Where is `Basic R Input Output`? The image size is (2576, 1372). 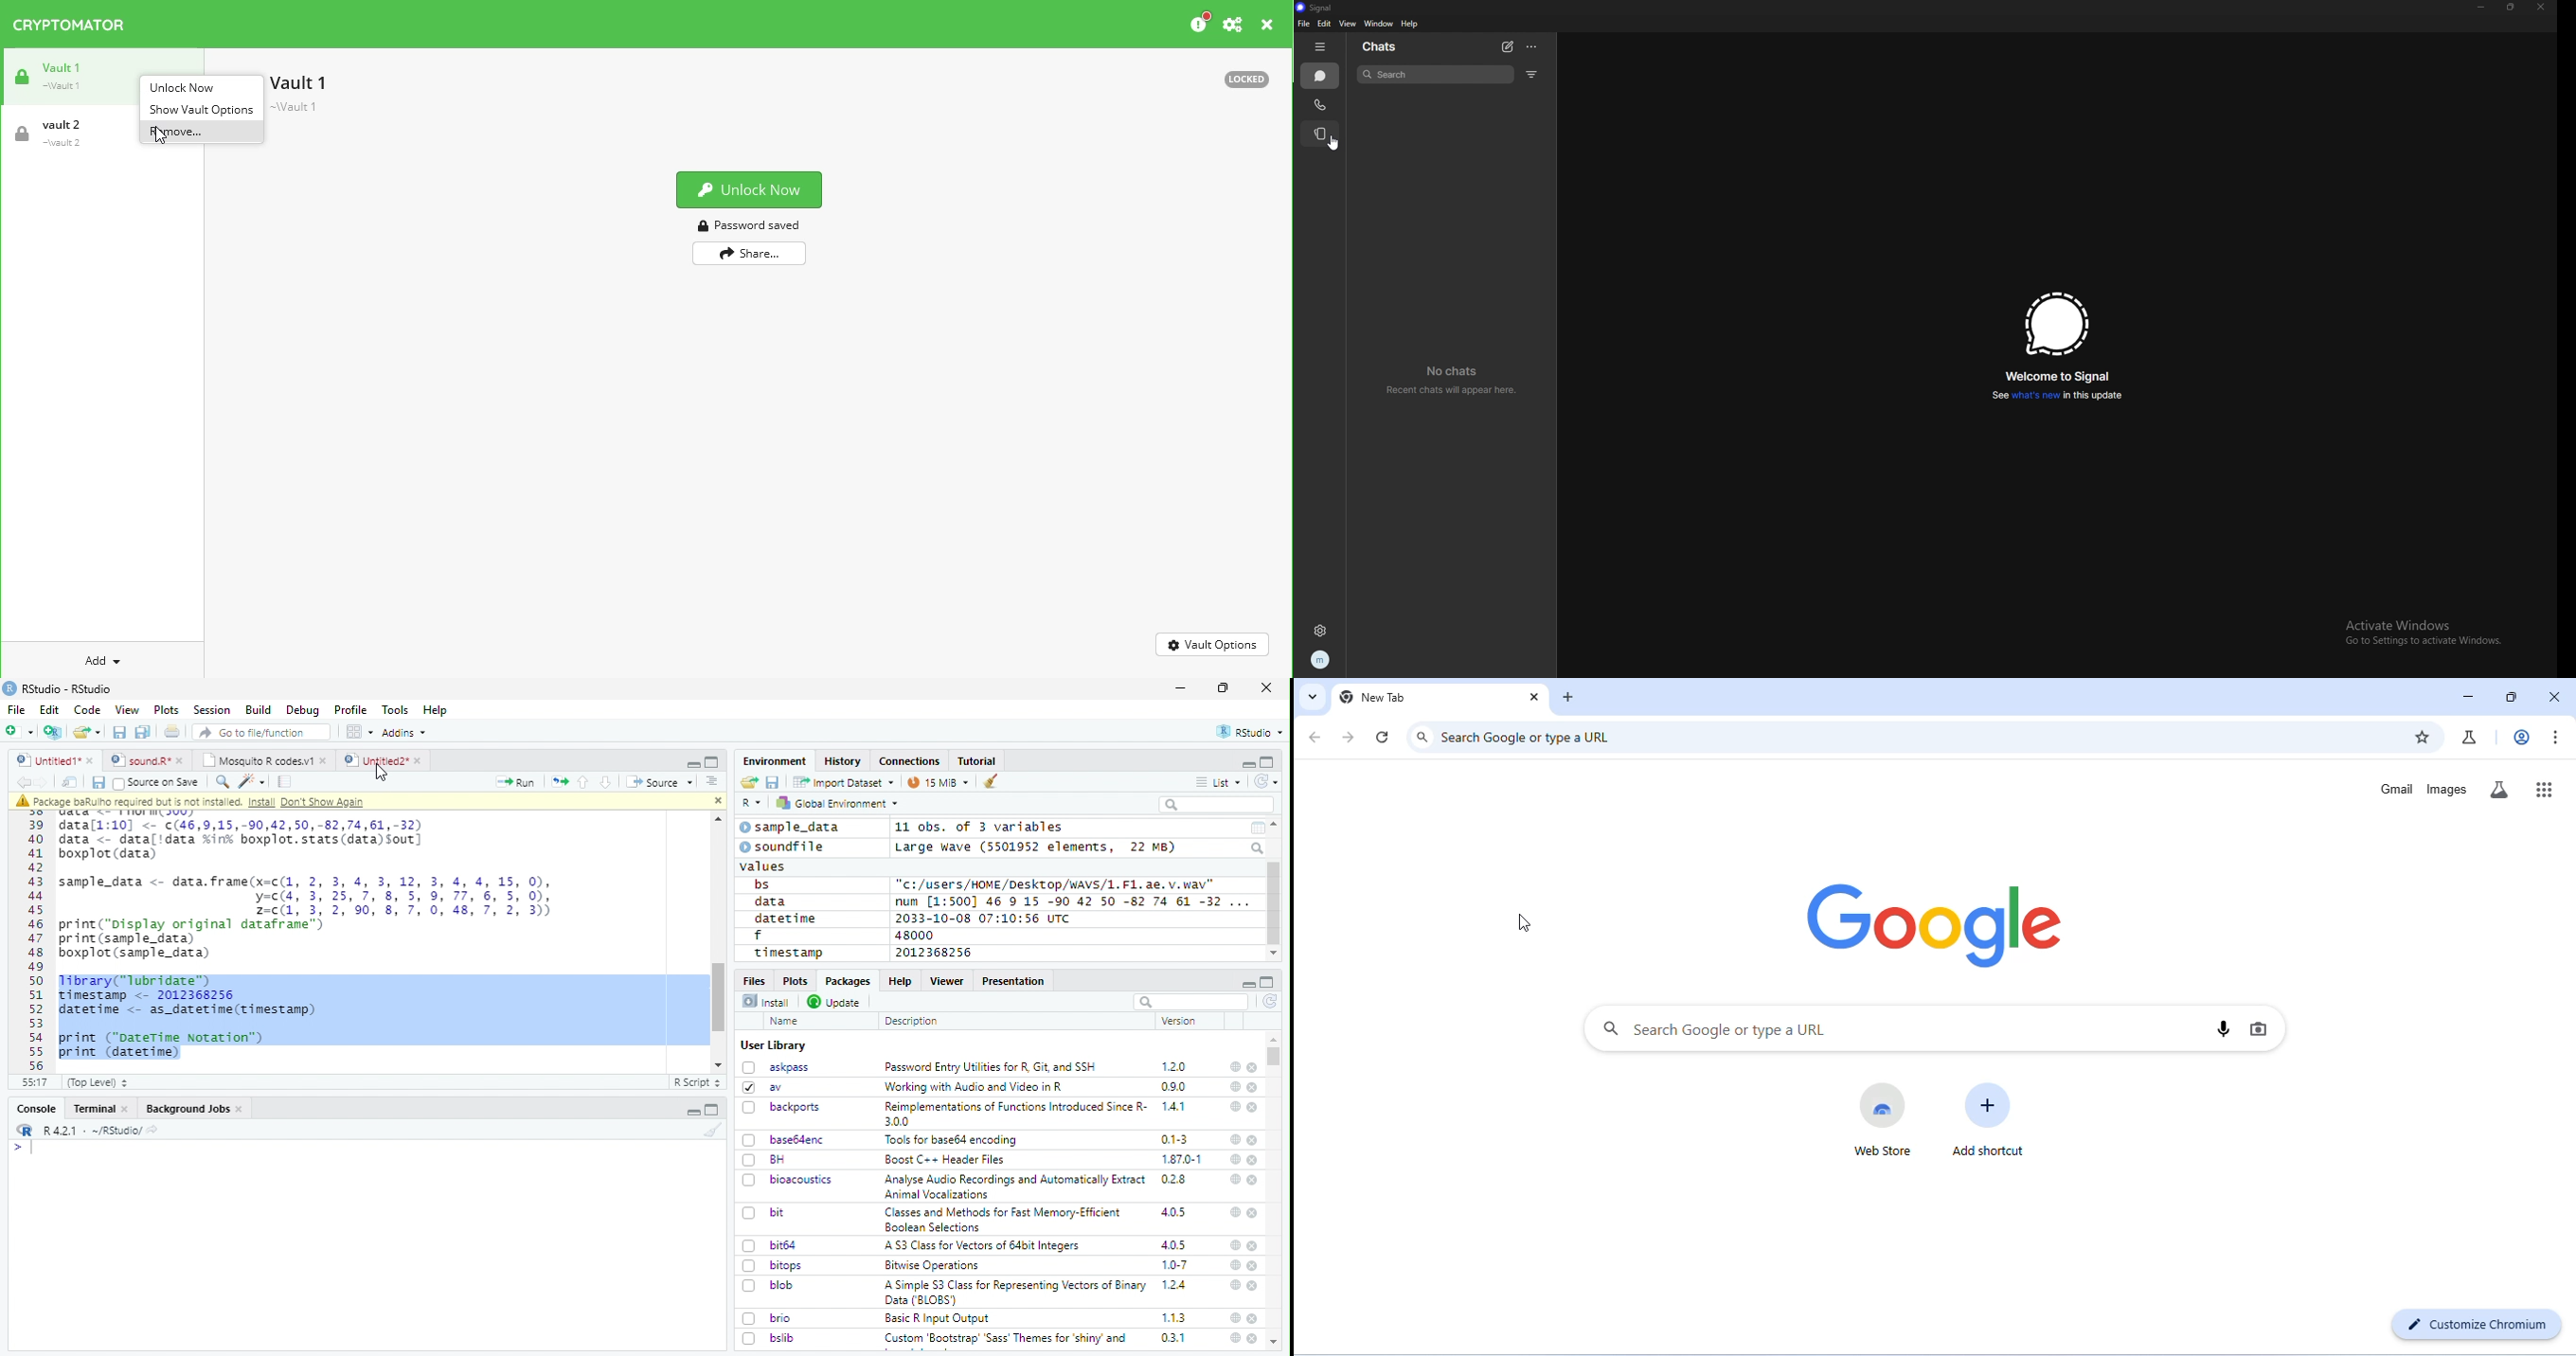 Basic R Input Output is located at coordinates (940, 1318).